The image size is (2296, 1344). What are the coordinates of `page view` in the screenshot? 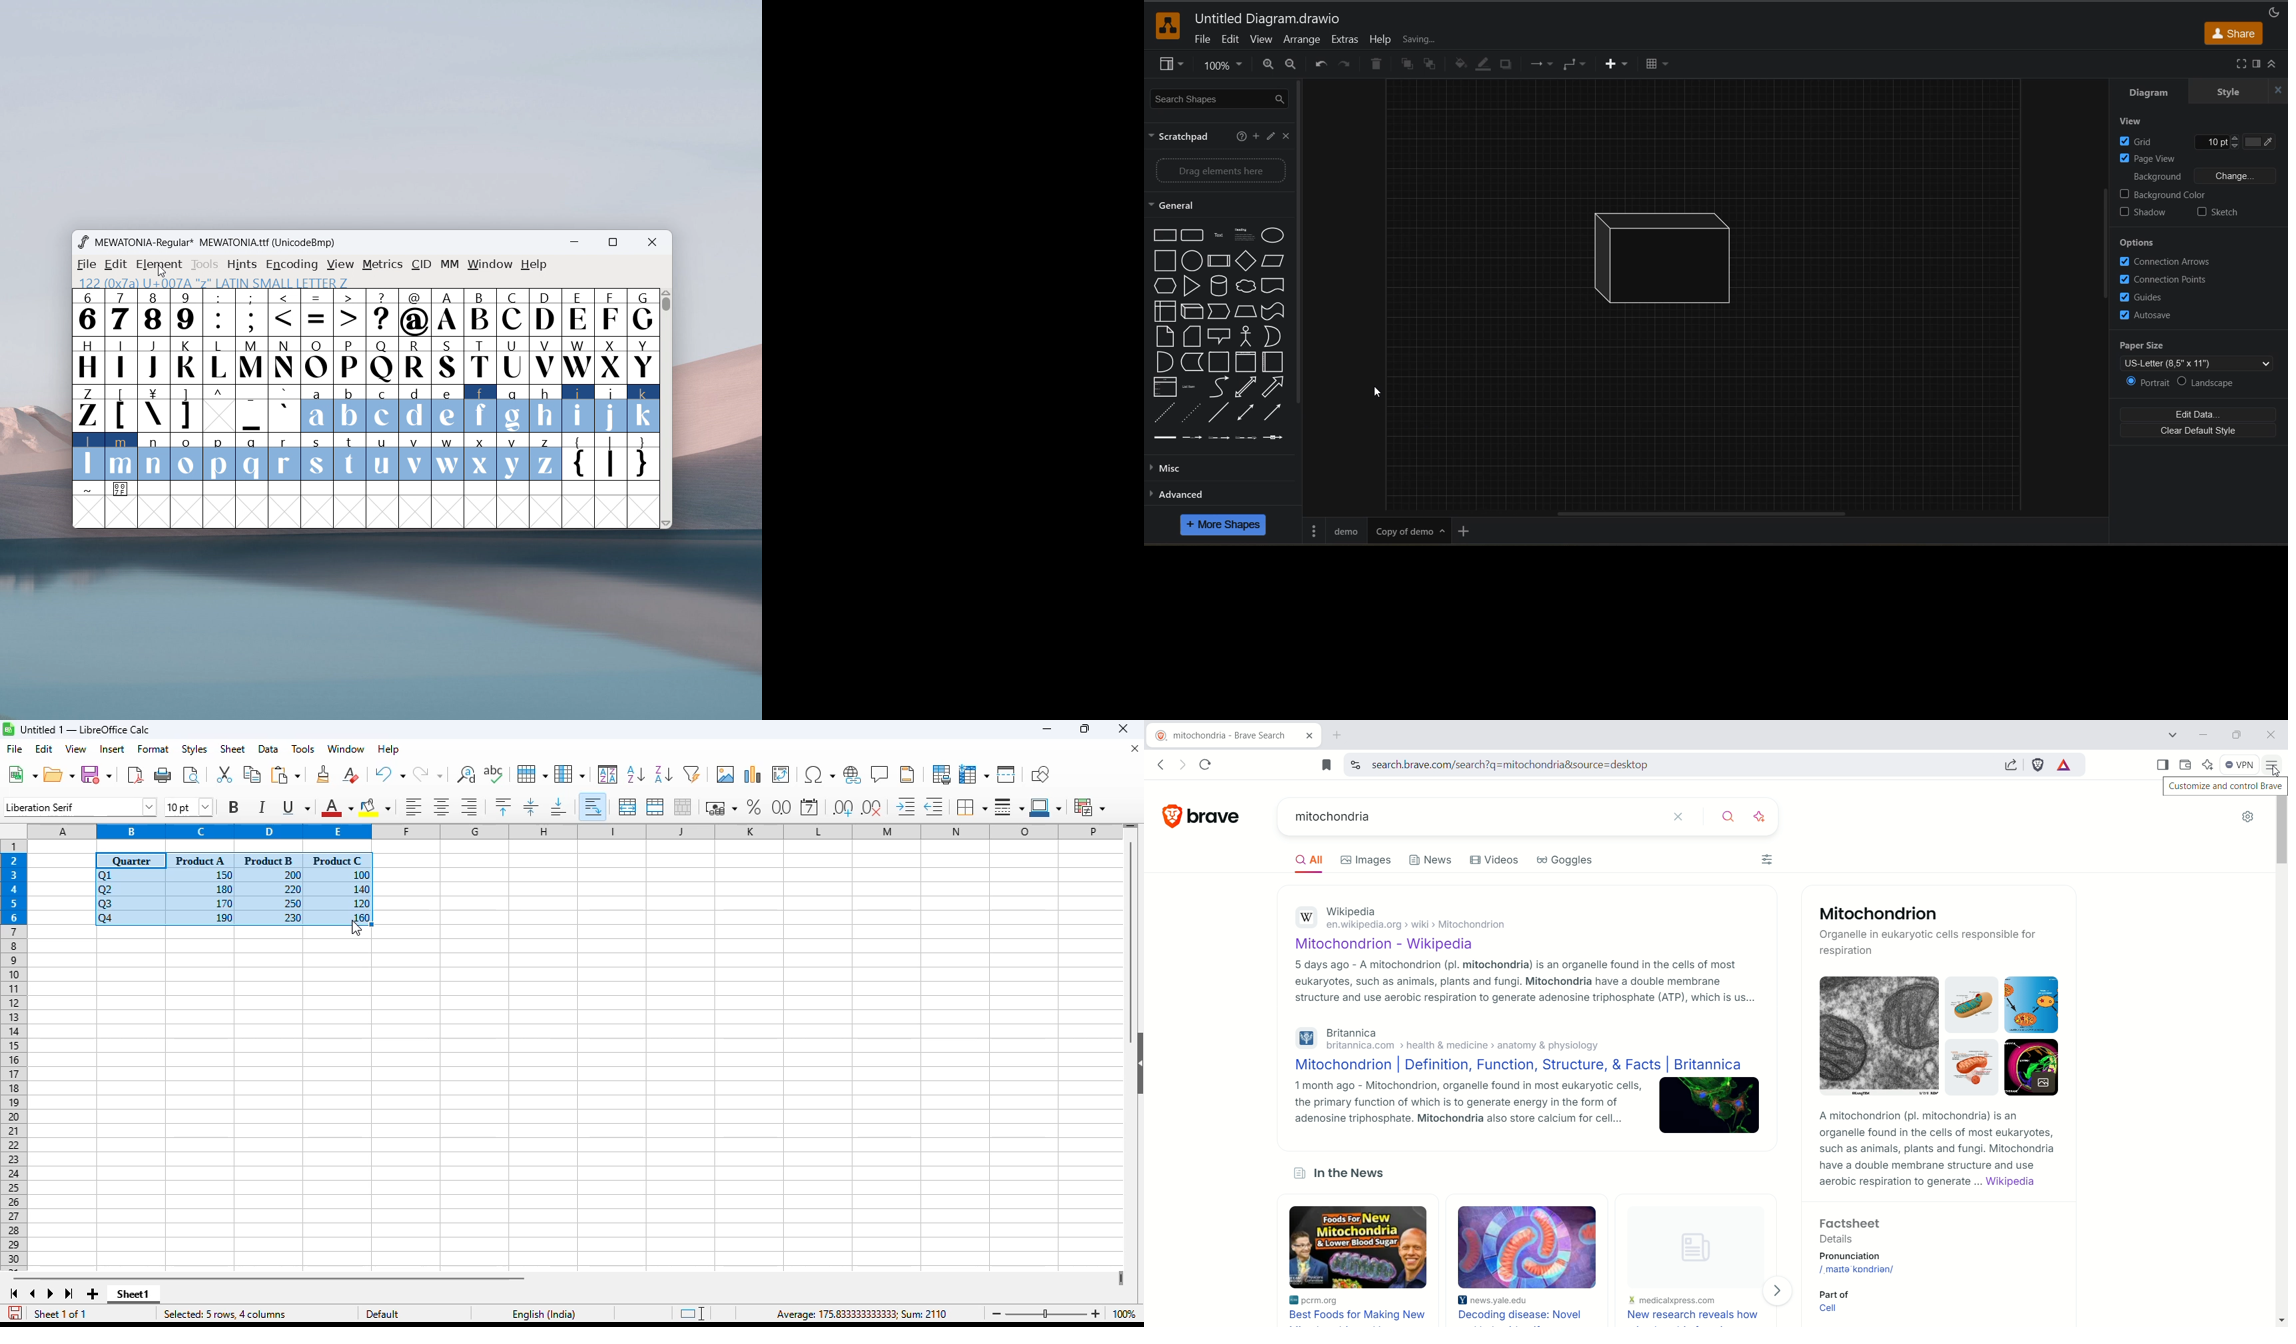 It's located at (2154, 157).